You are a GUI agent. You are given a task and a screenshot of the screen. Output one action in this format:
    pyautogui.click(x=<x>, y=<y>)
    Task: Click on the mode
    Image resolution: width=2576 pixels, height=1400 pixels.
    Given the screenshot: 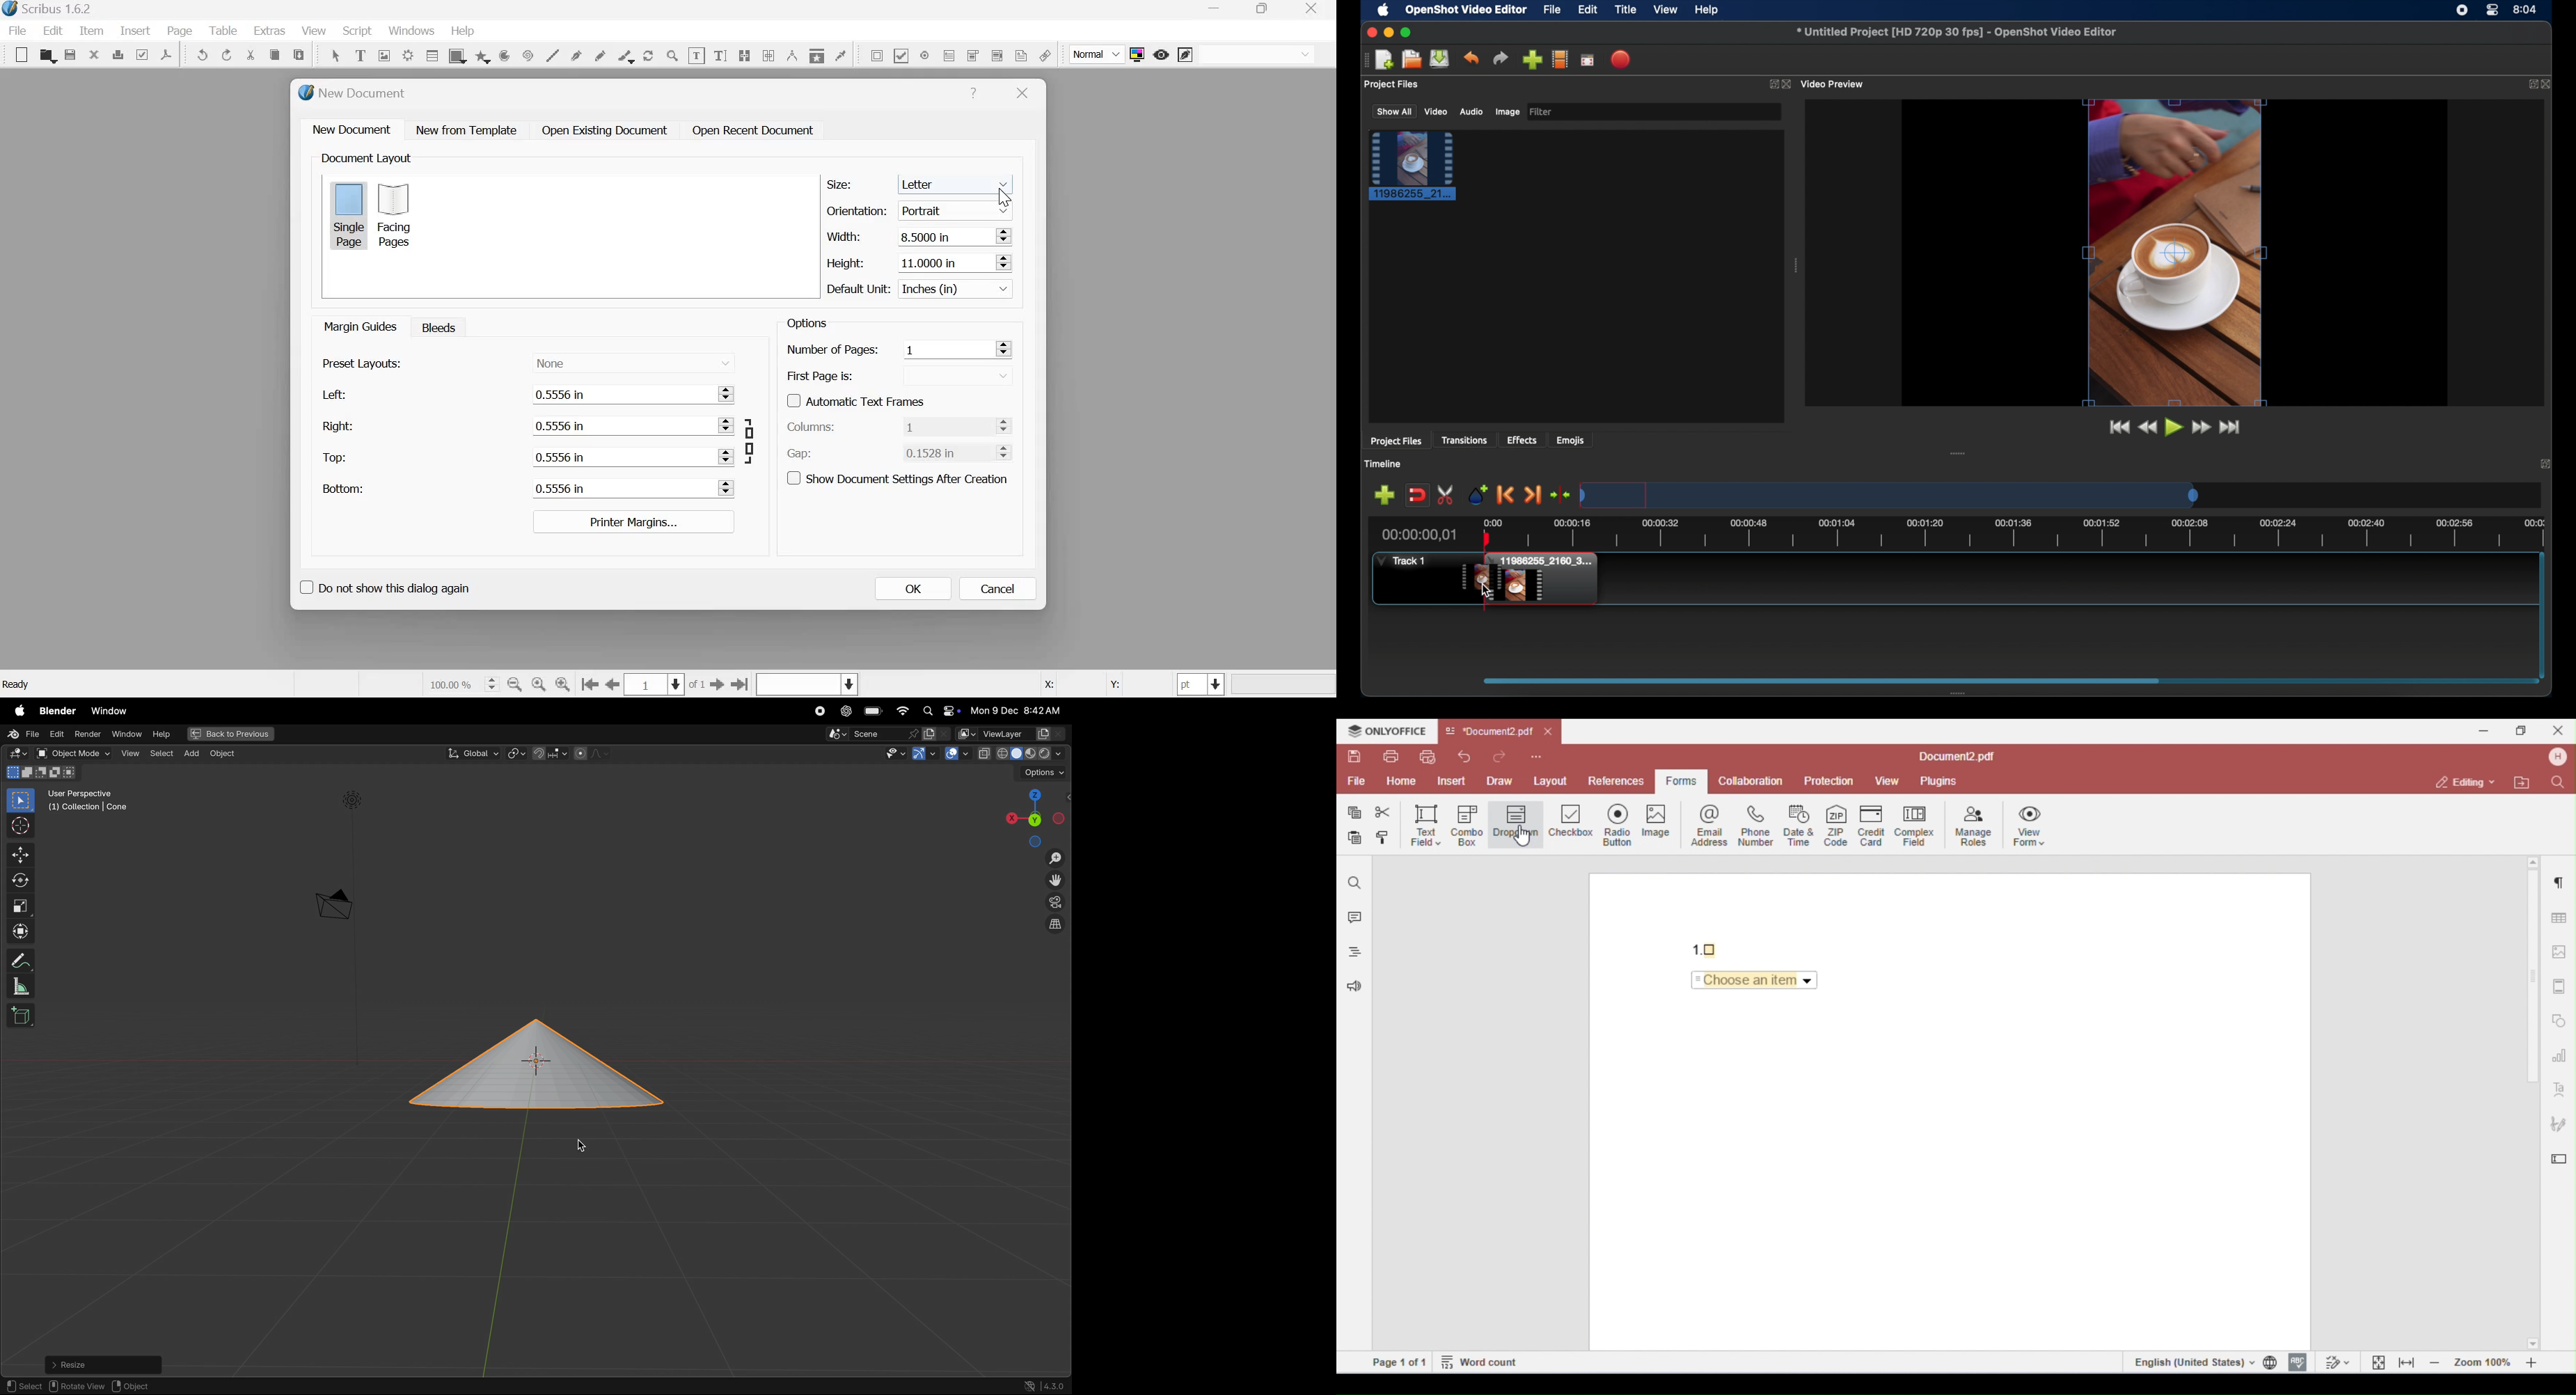 What is the action you would take?
    pyautogui.click(x=83, y=773)
    